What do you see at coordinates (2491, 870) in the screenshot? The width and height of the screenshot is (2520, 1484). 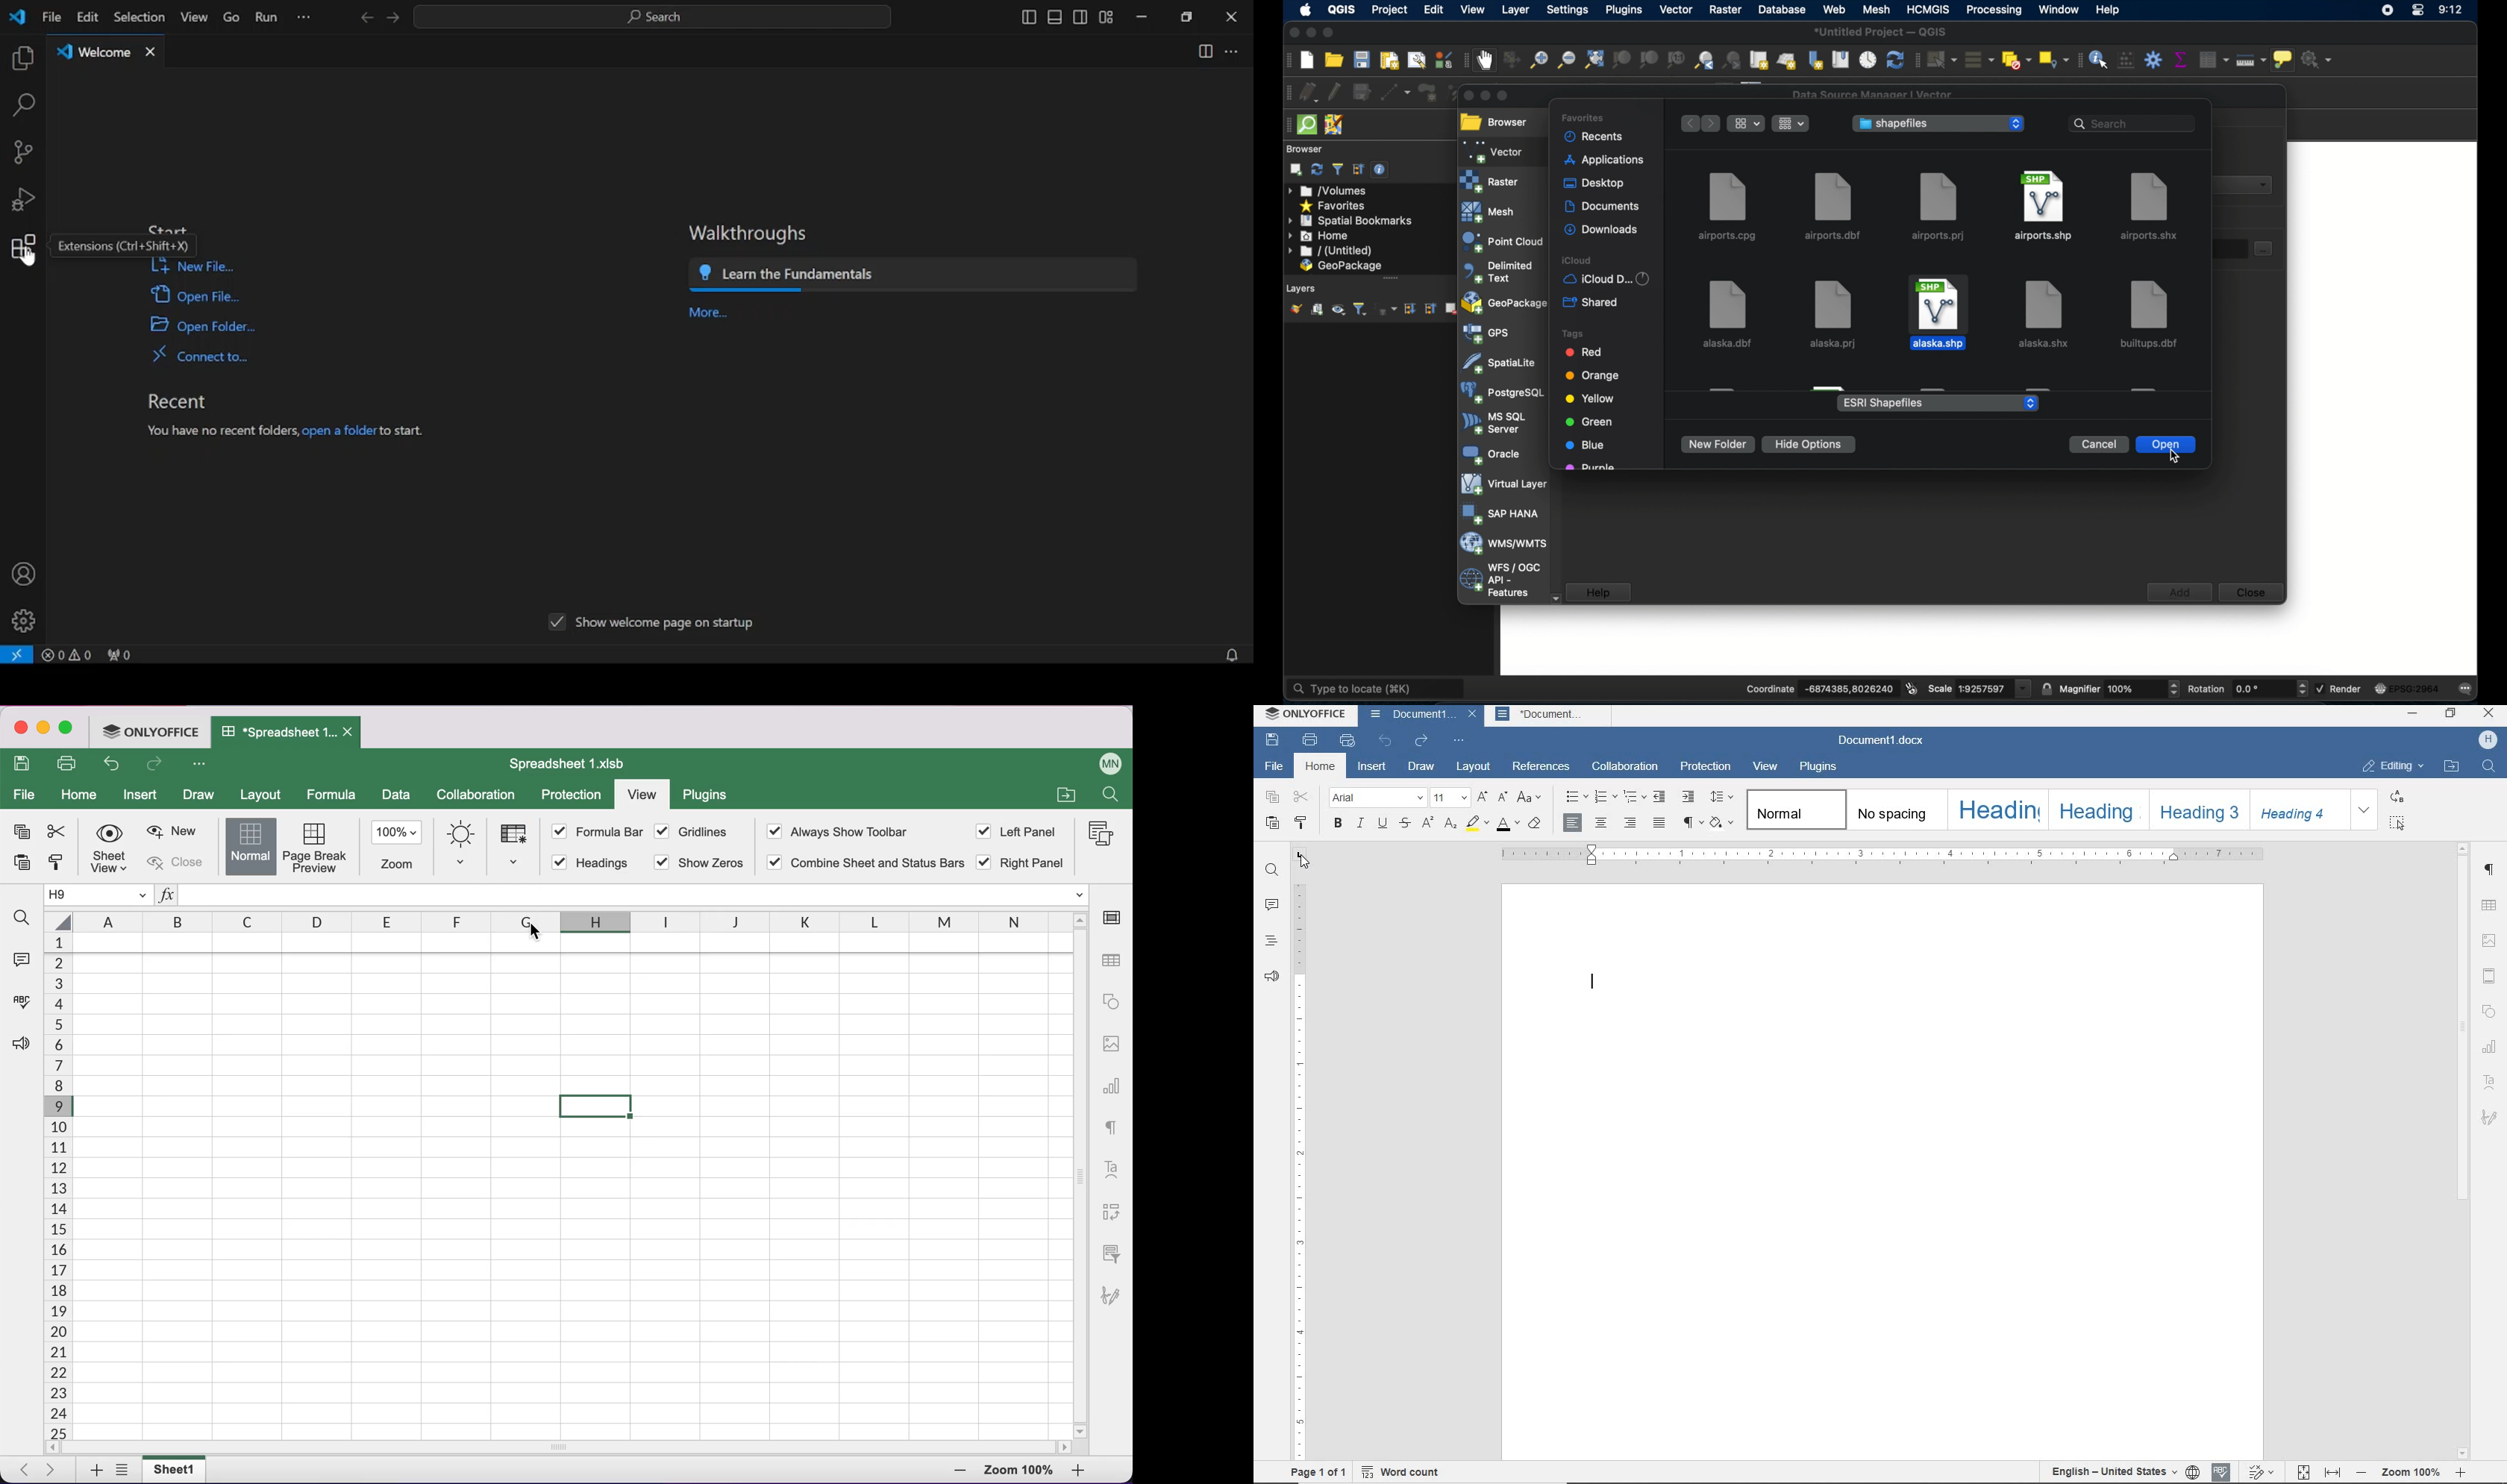 I see `PARAGRAPH SETTINGS` at bounding box center [2491, 870].